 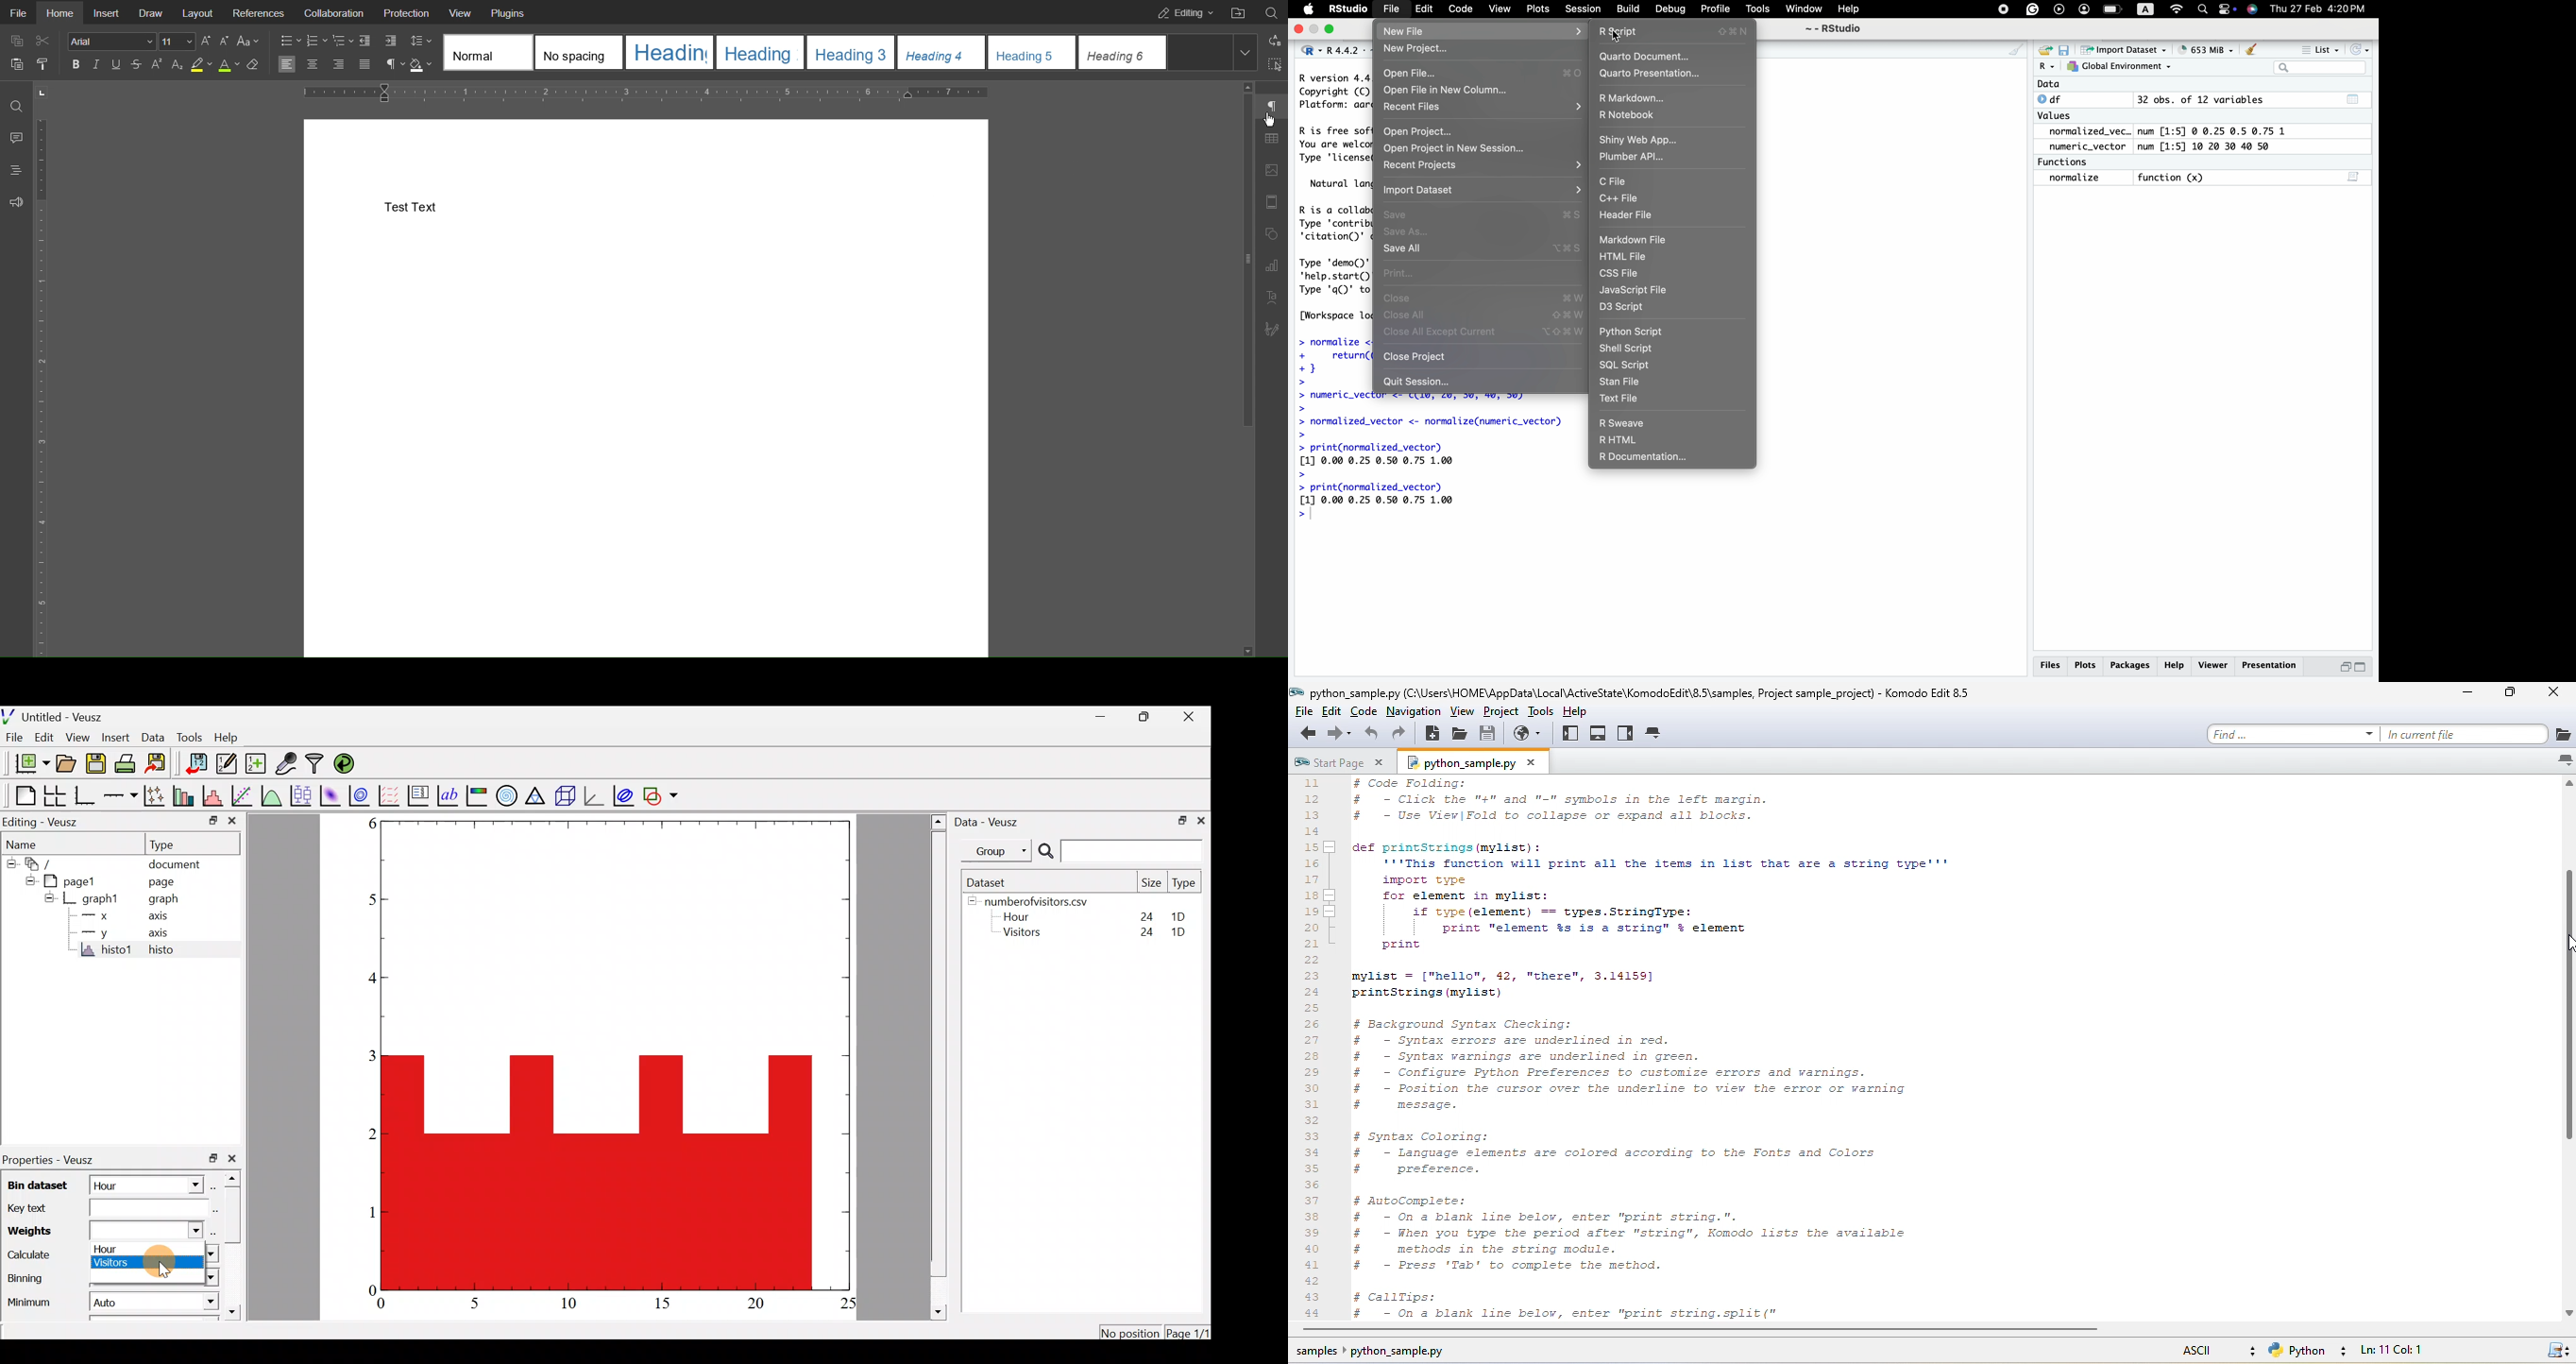 What do you see at coordinates (1416, 109) in the screenshot?
I see `Recent Files` at bounding box center [1416, 109].